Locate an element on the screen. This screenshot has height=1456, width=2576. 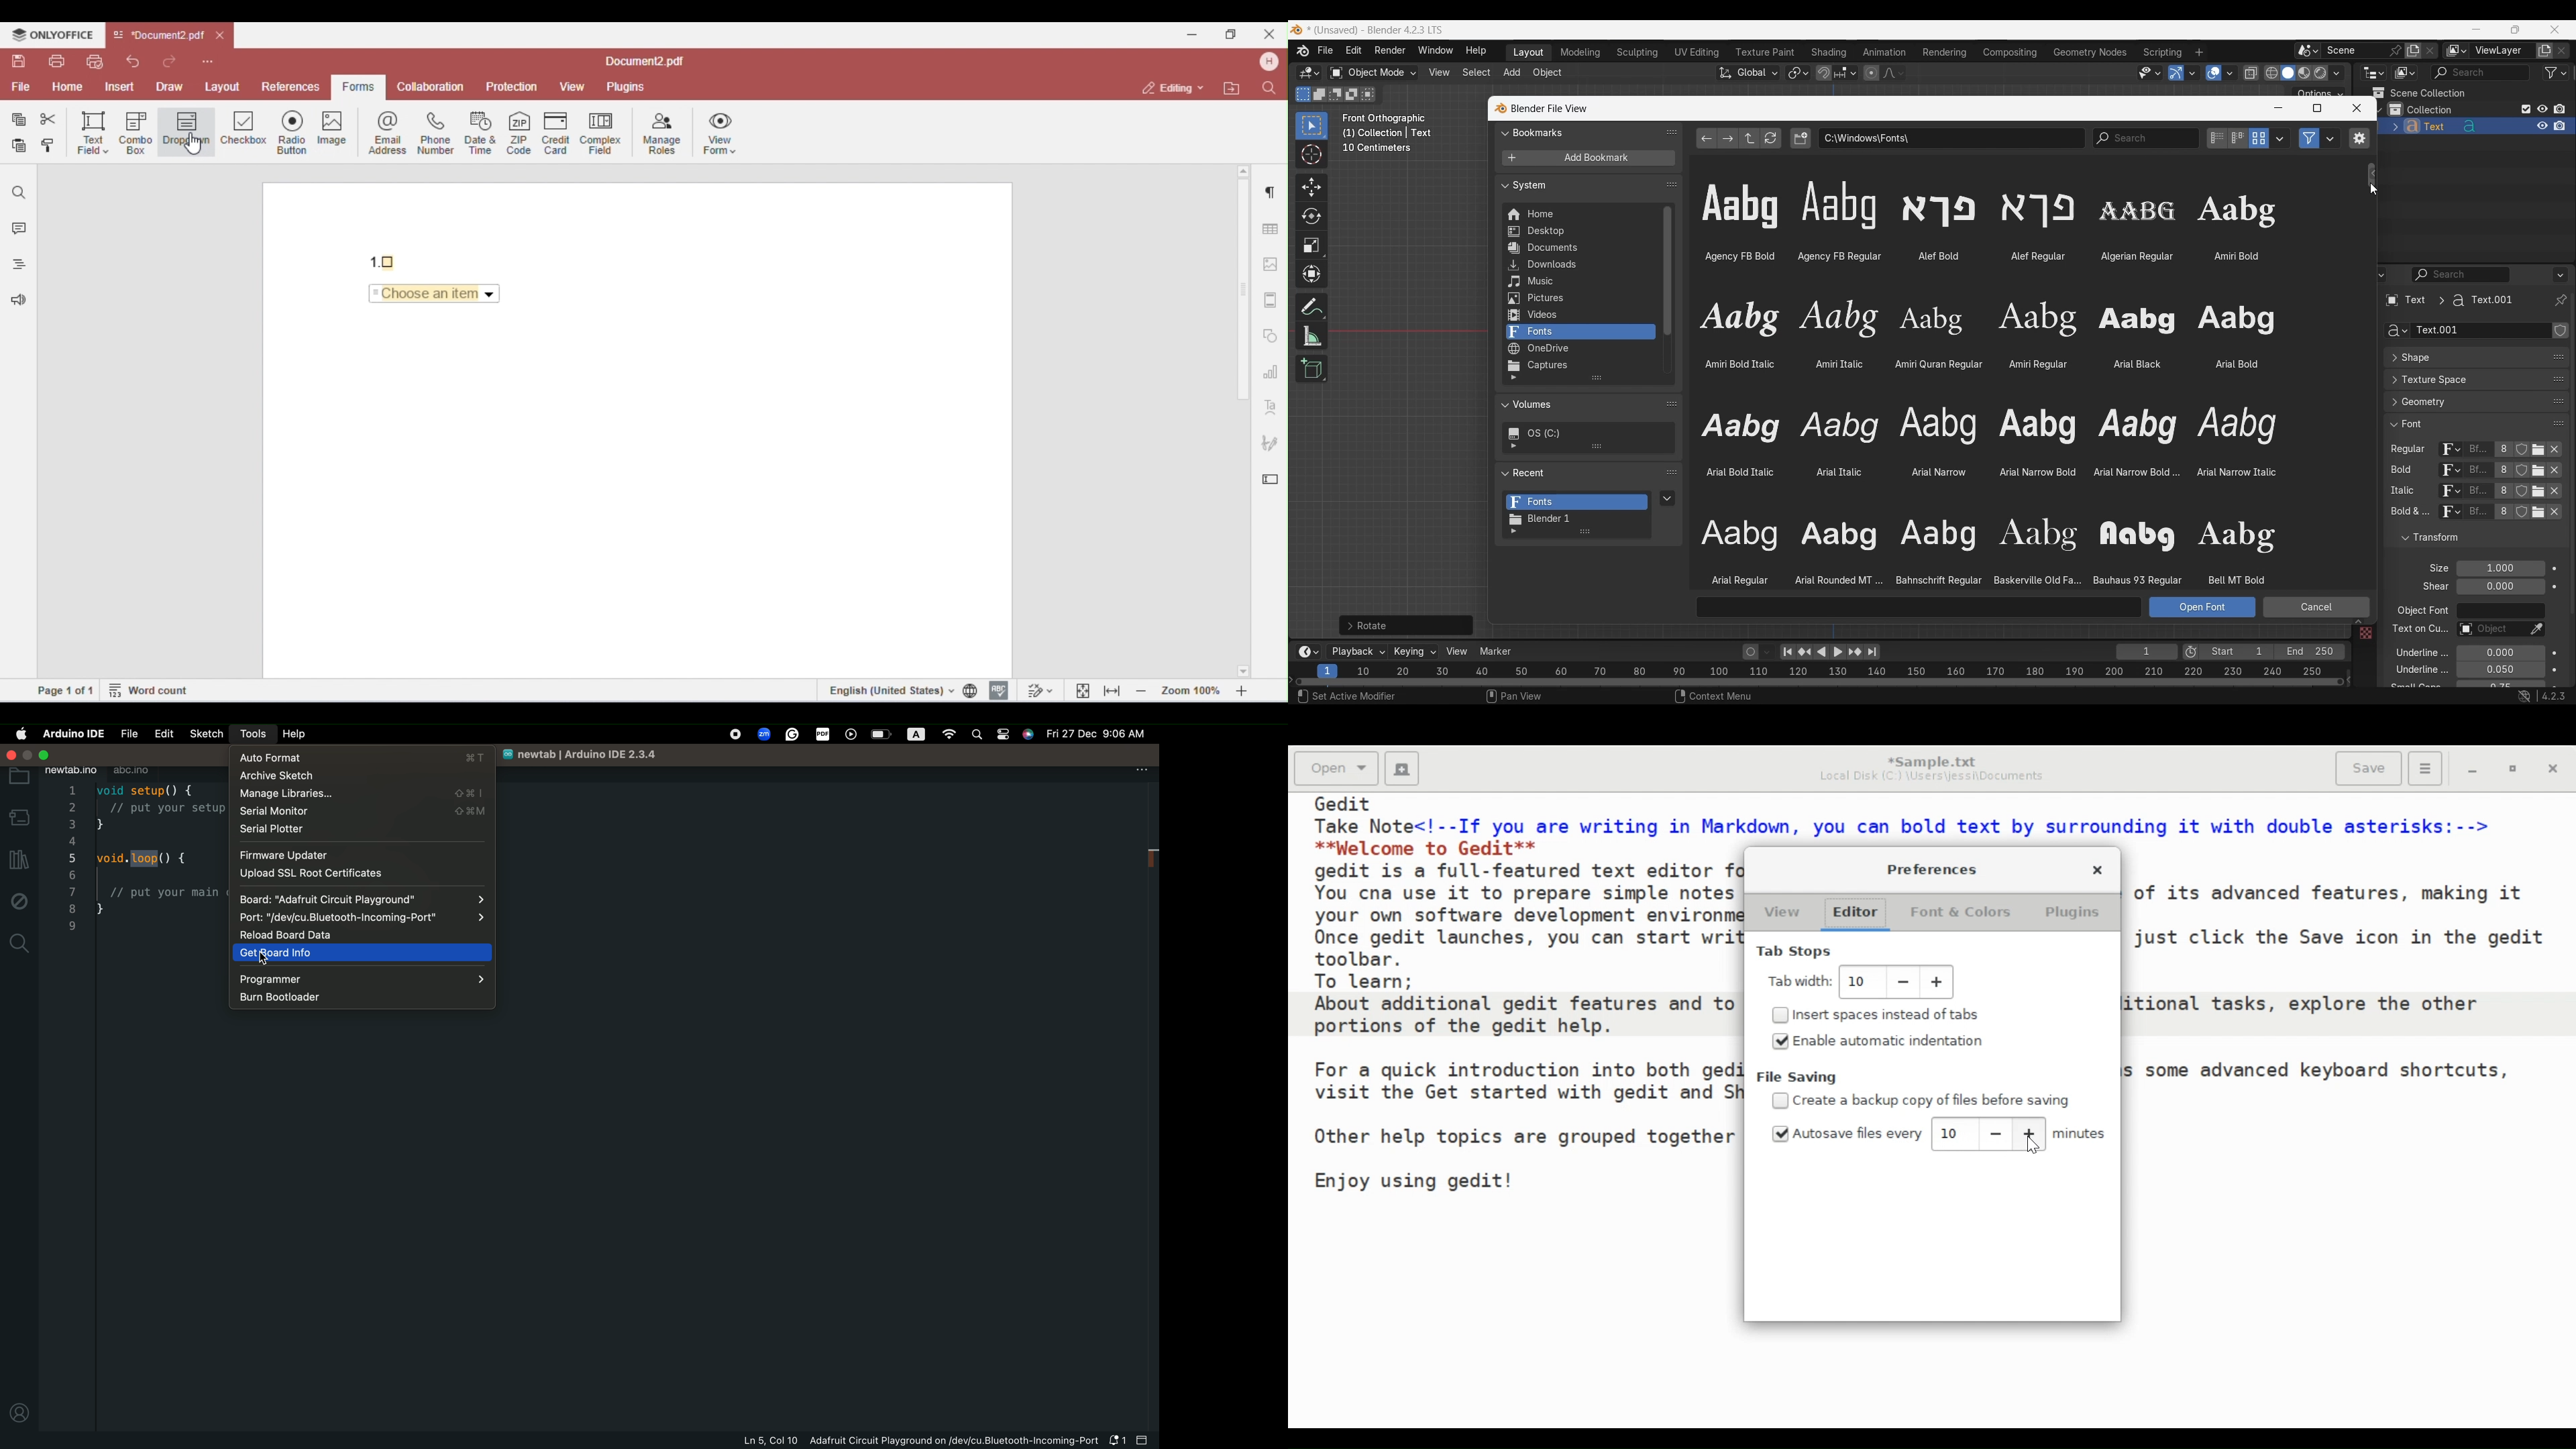
Expand View/Select is located at coordinates (2358, 622).